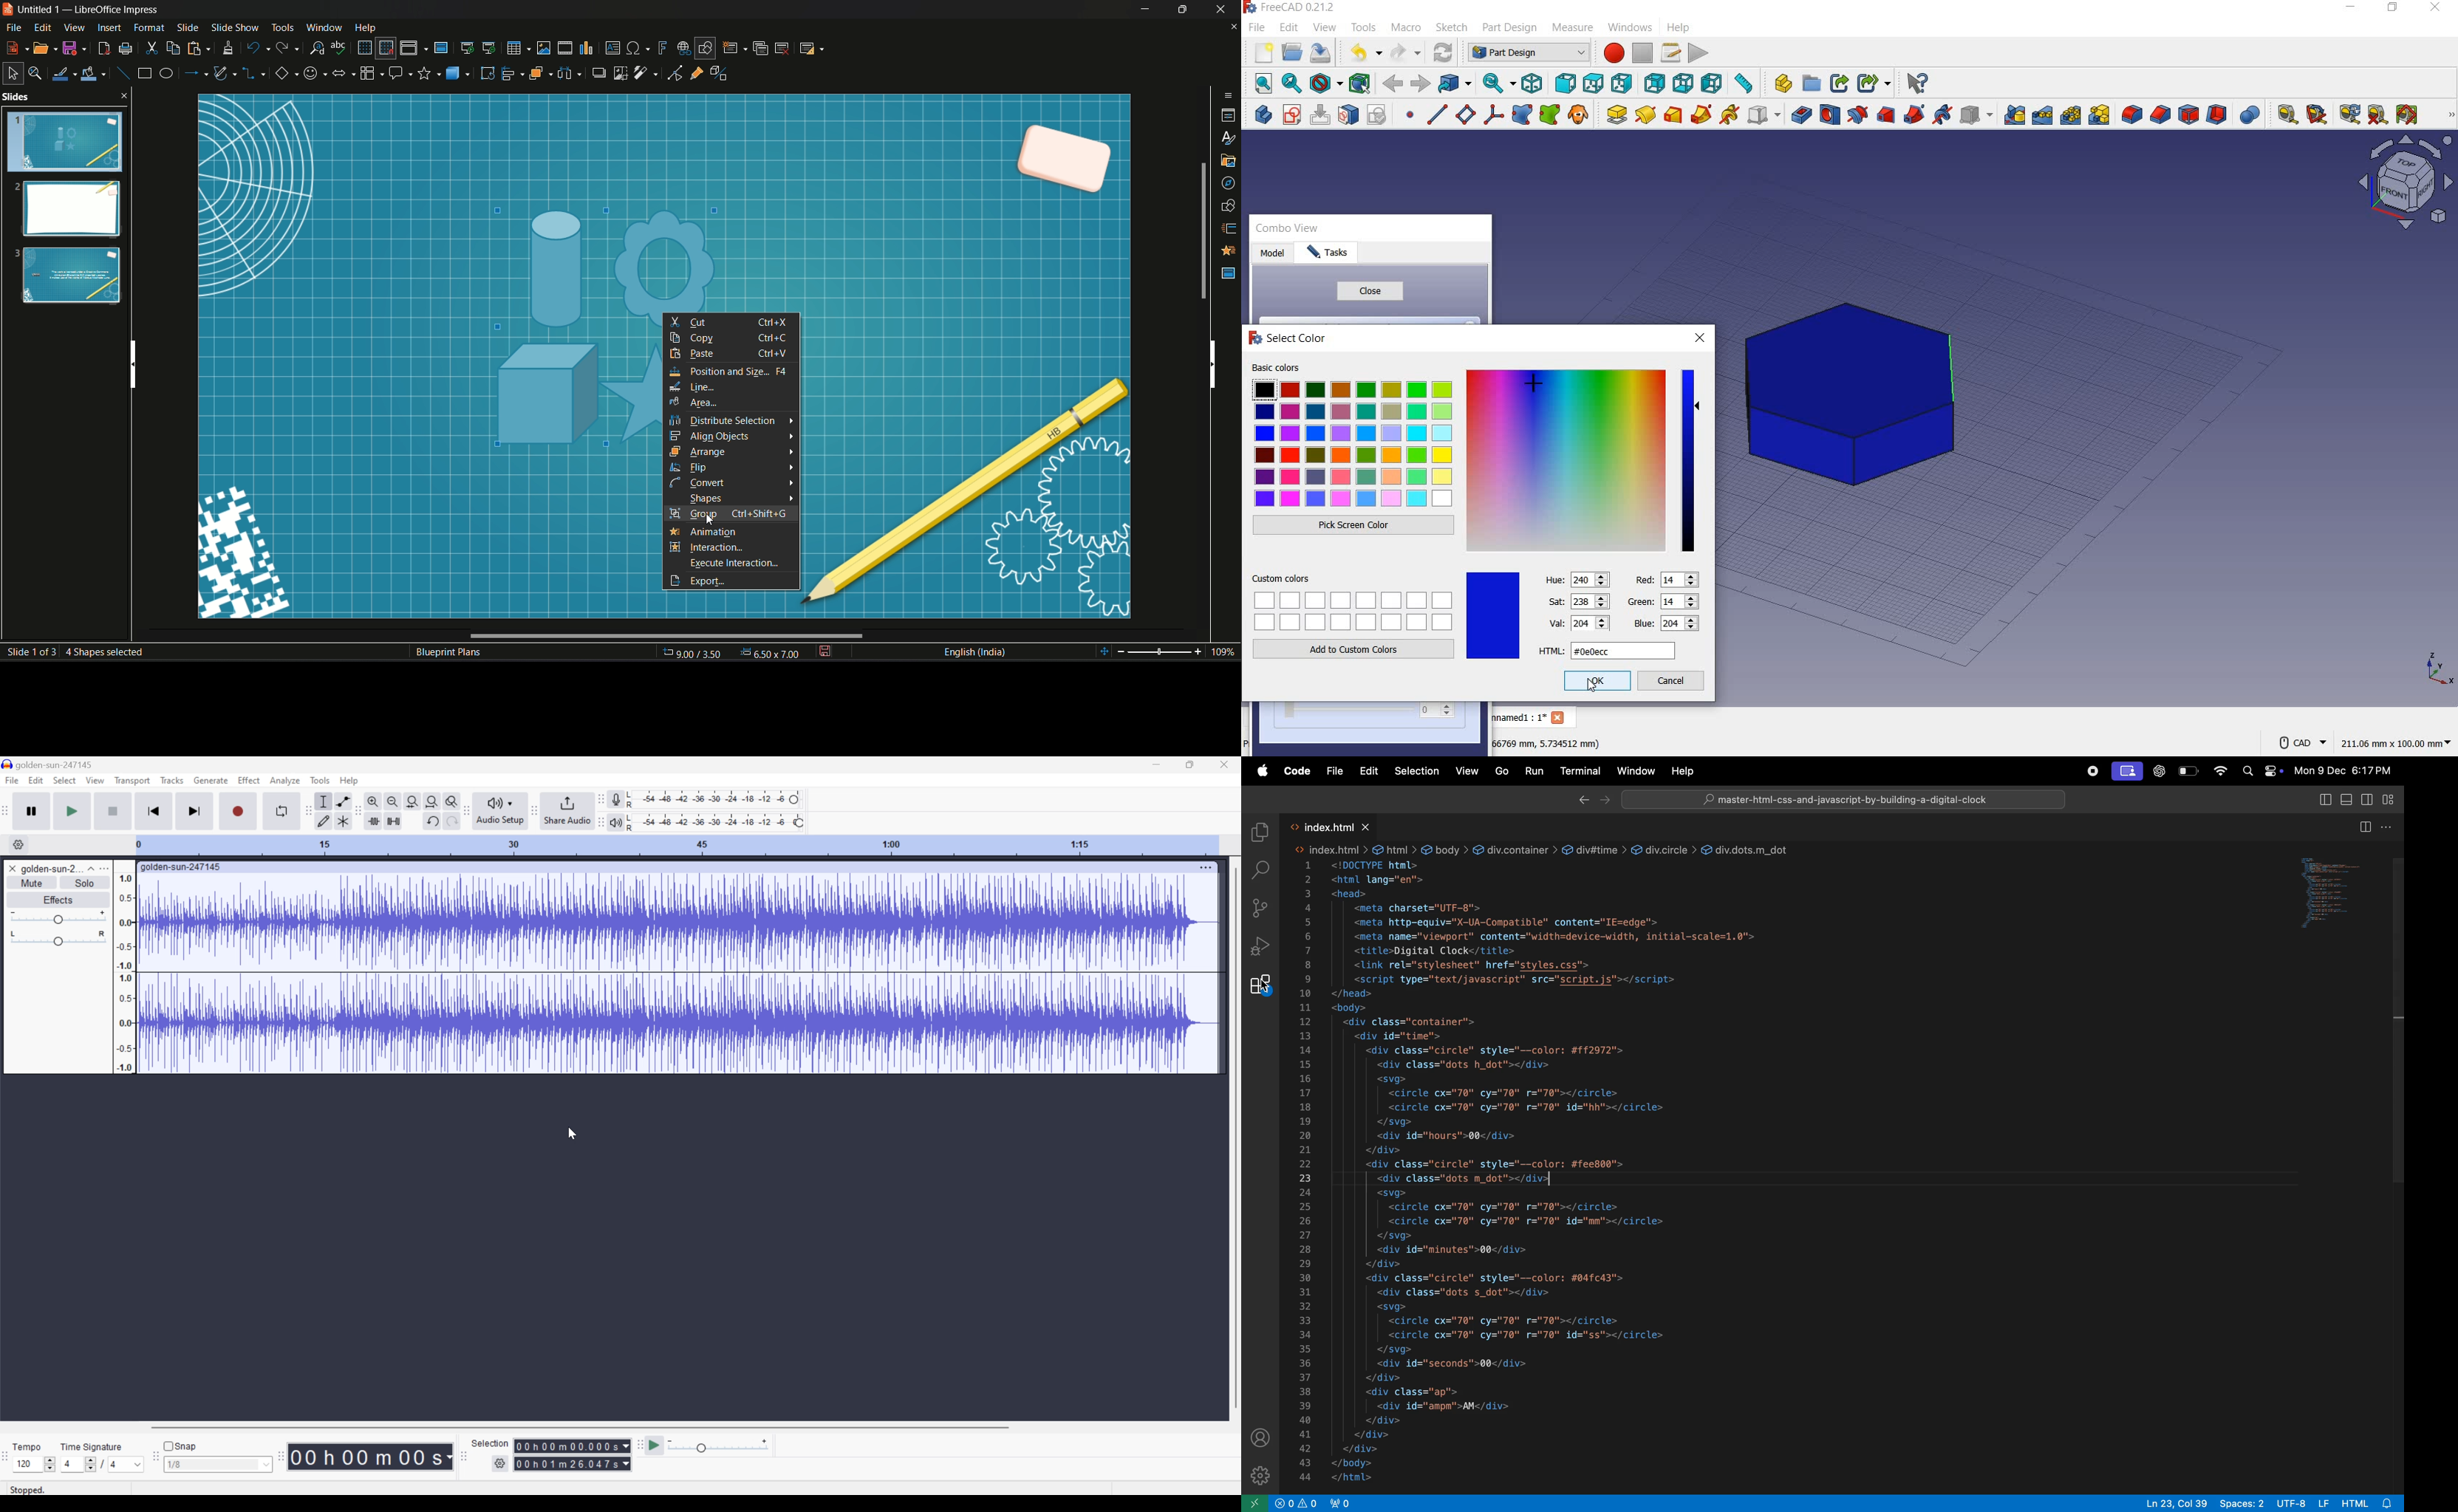 Image resolution: width=2464 pixels, height=1512 pixels. What do you see at coordinates (1262, 53) in the screenshot?
I see `new` at bounding box center [1262, 53].